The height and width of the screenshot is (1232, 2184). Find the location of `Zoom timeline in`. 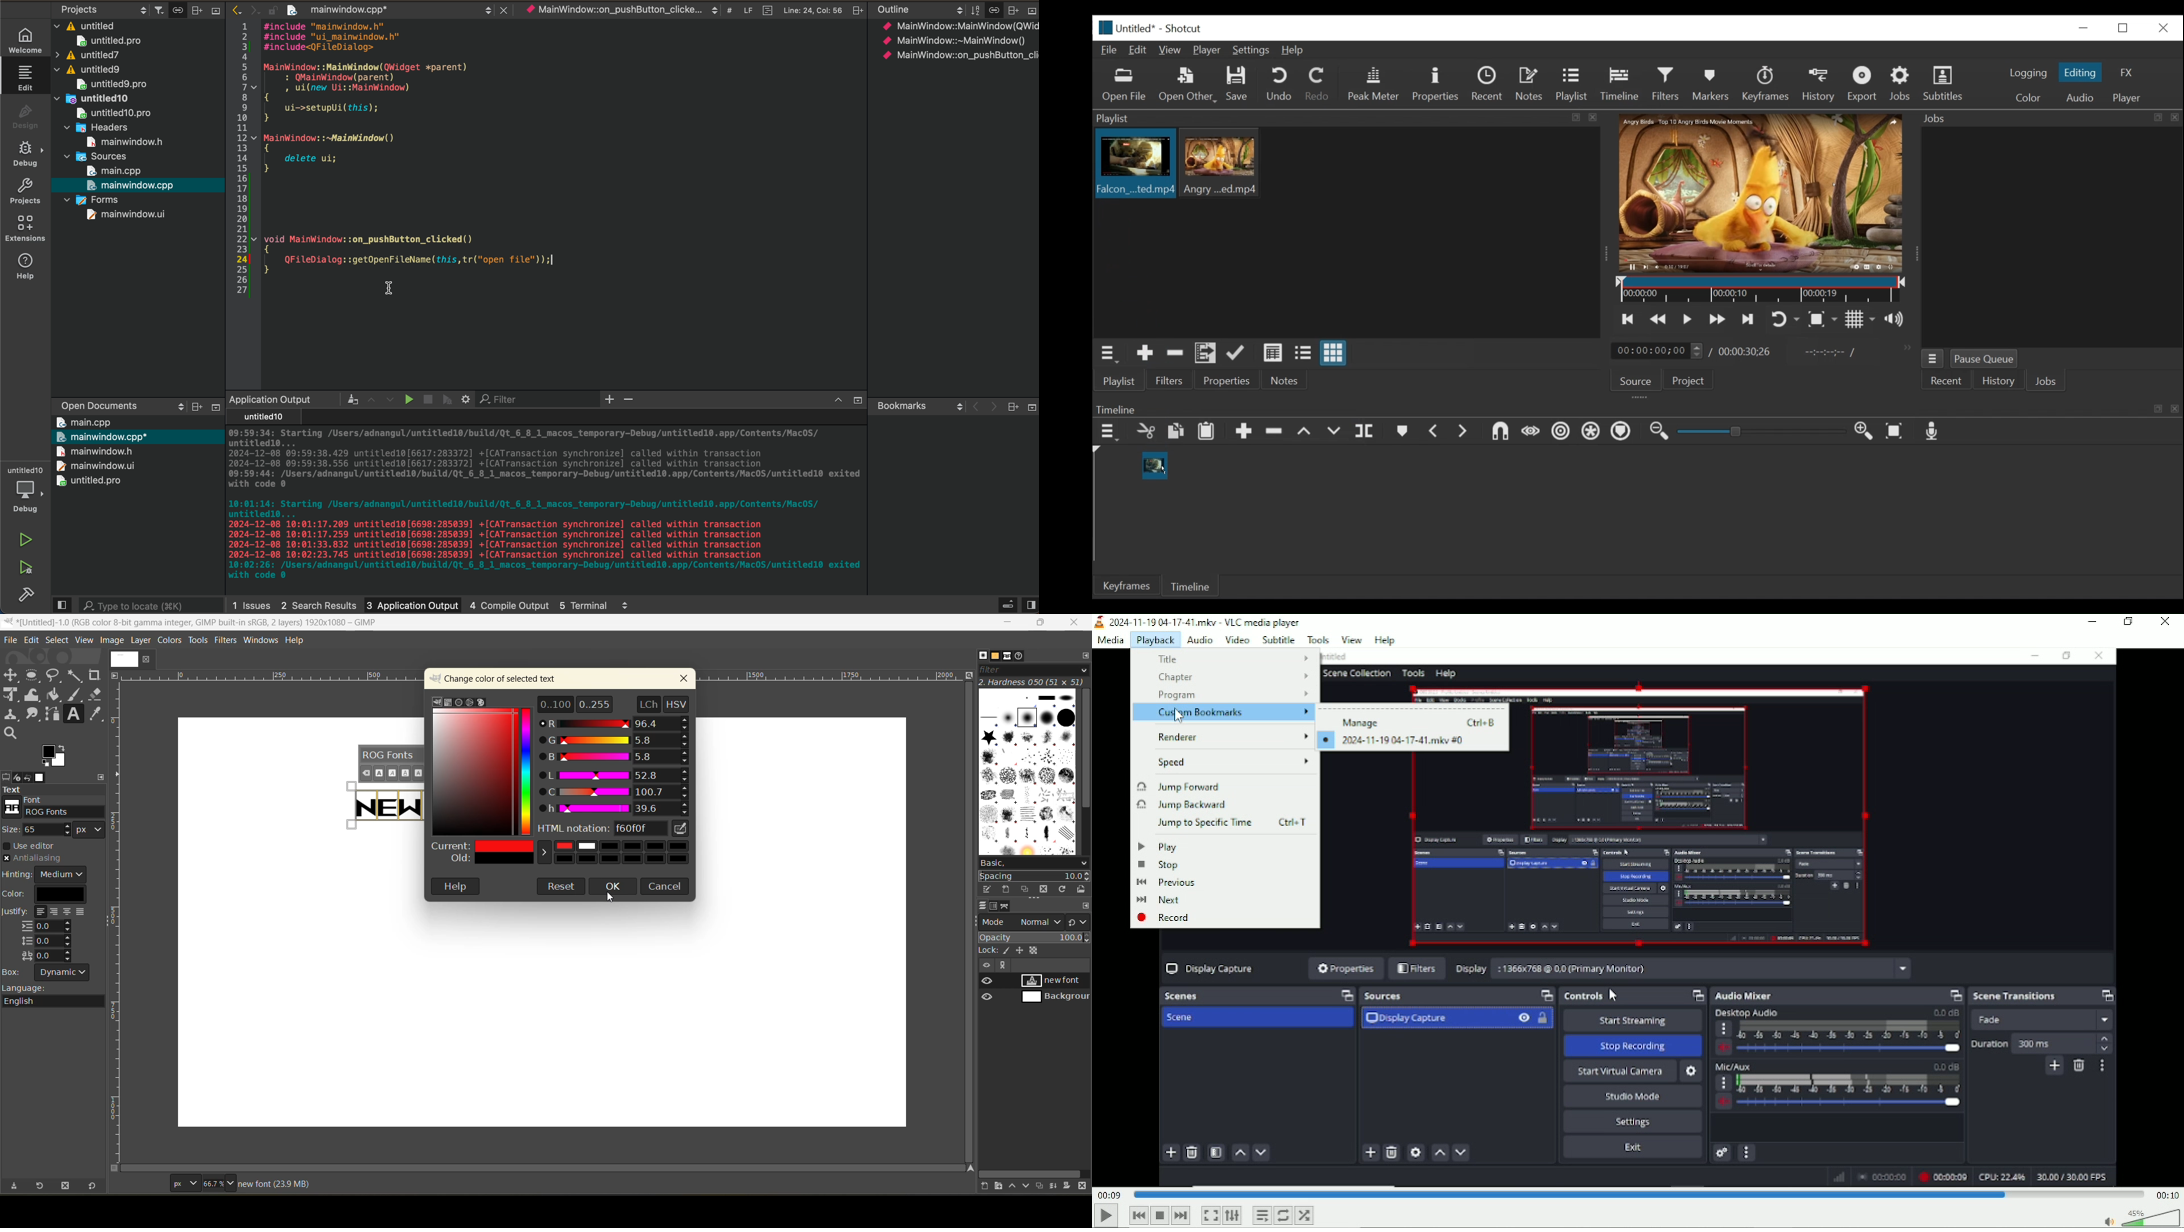

Zoom timeline in is located at coordinates (1658, 433).